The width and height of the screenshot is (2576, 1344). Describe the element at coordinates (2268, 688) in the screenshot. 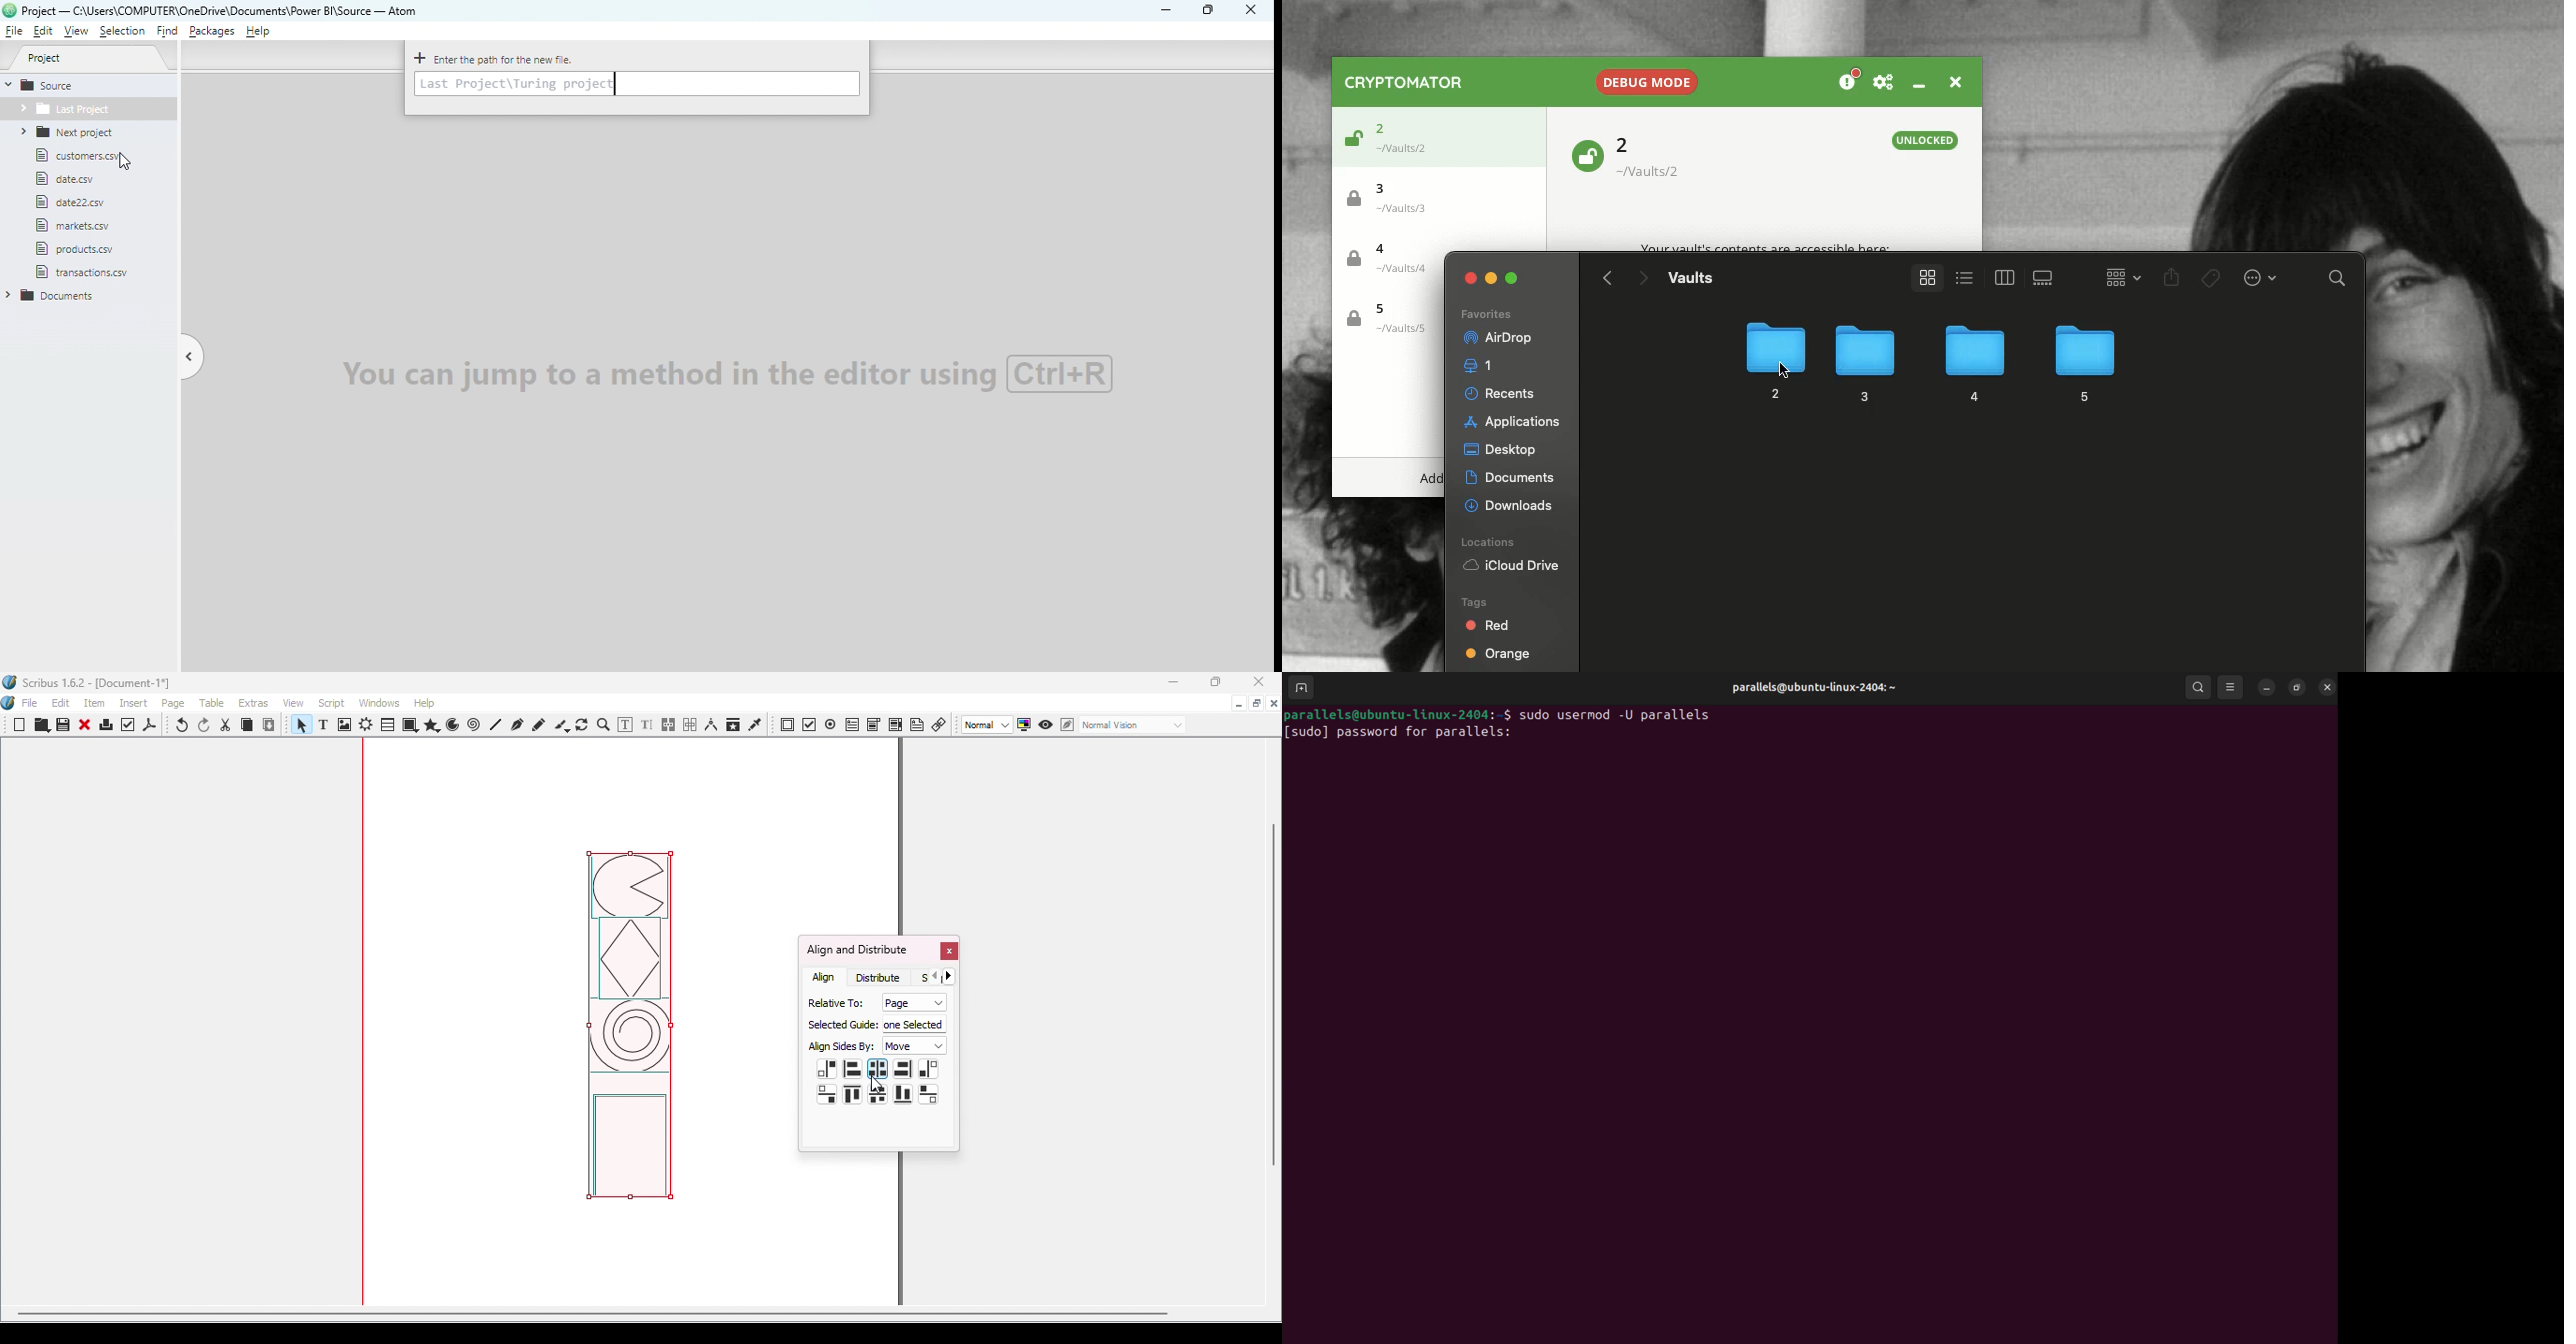

I see `minimize` at that location.